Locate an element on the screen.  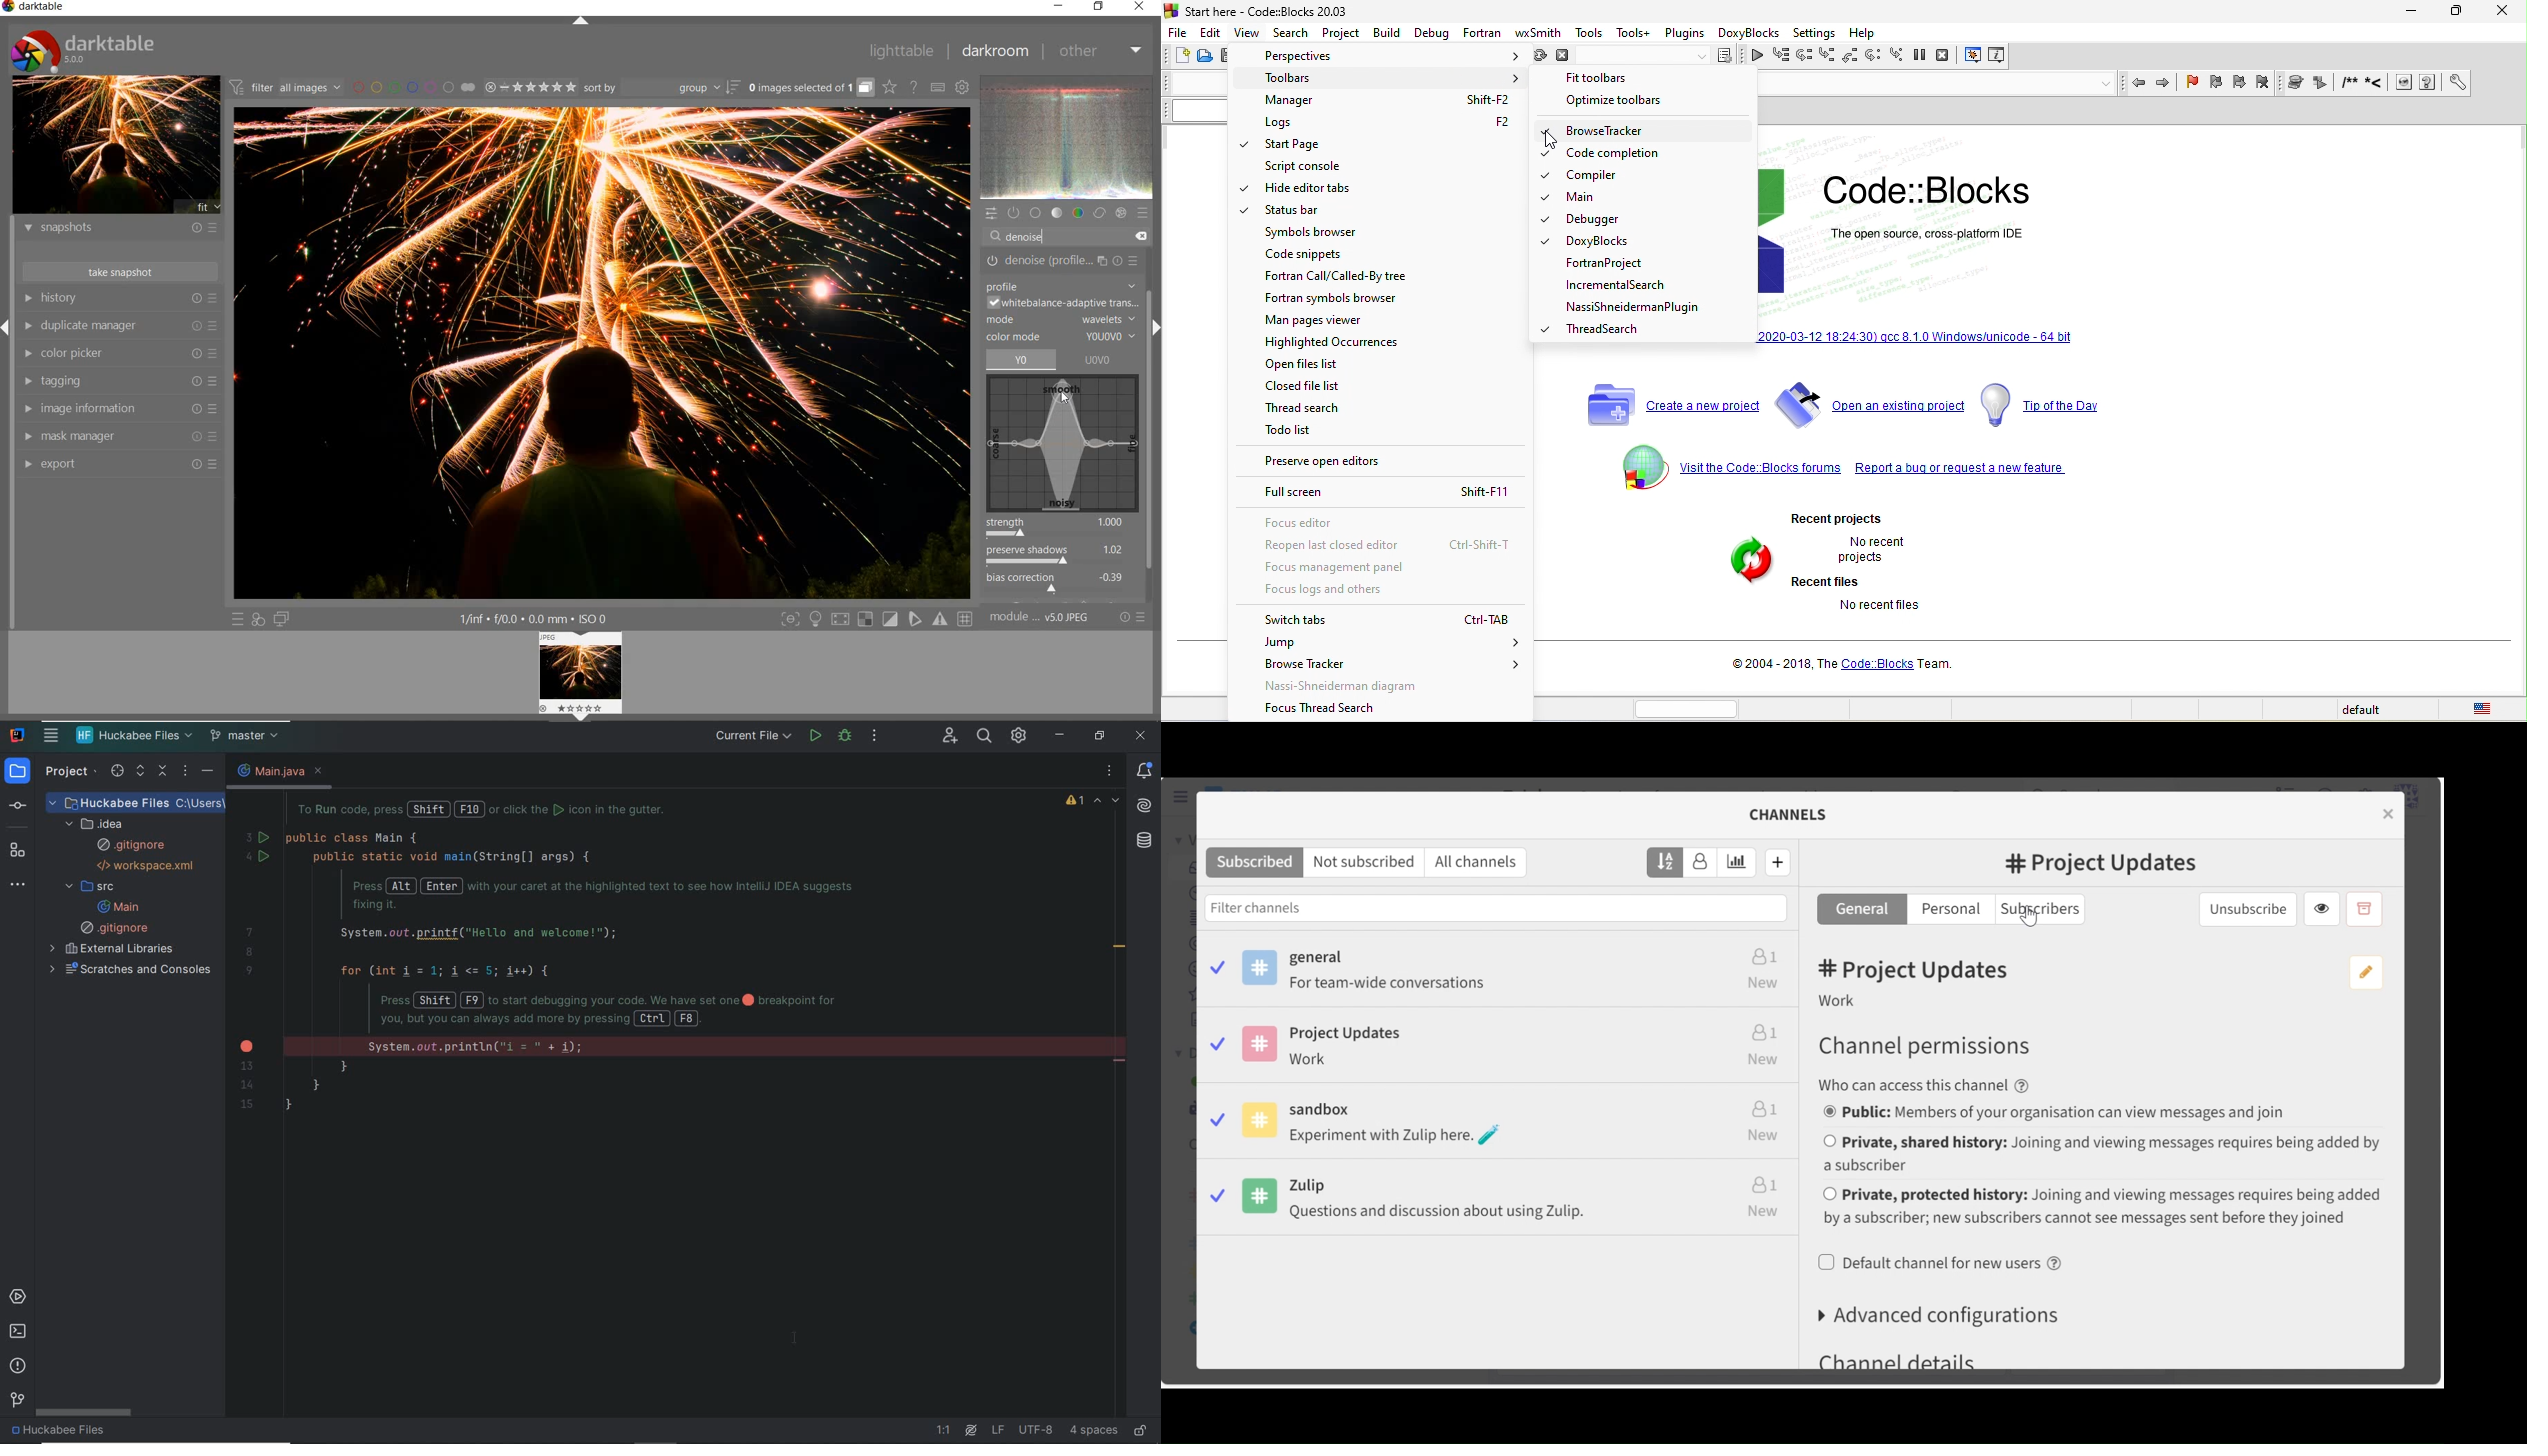
fortran project is located at coordinates (1608, 266).